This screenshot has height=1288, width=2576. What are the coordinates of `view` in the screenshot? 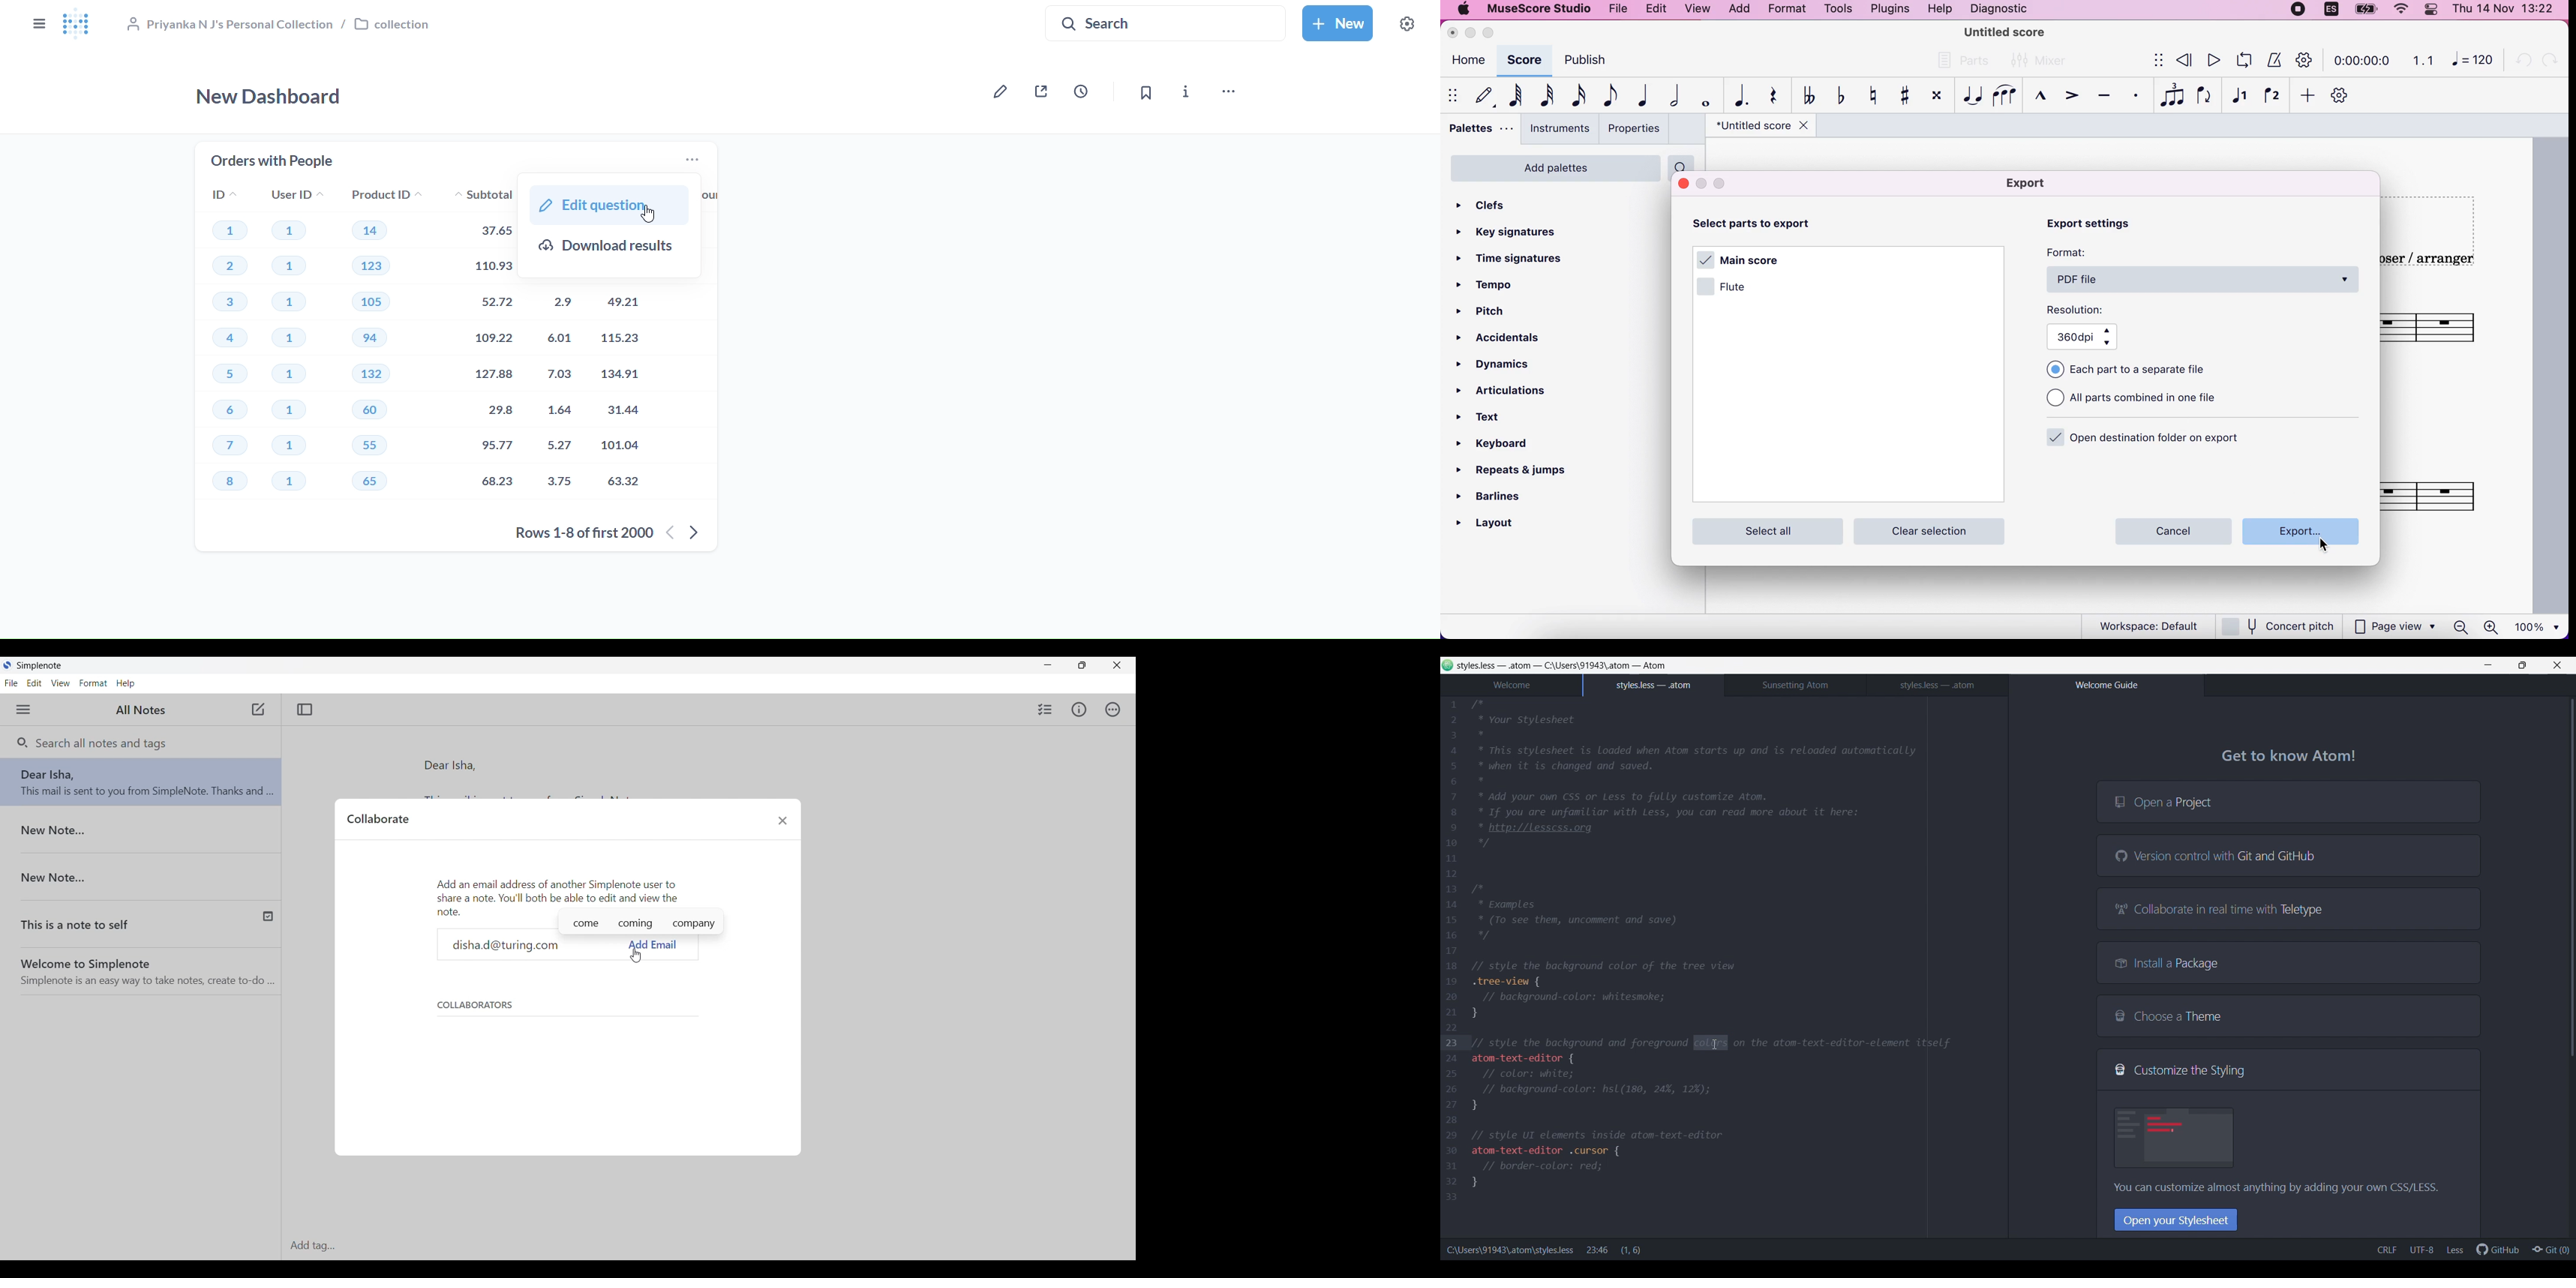 It's located at (1695, 11).